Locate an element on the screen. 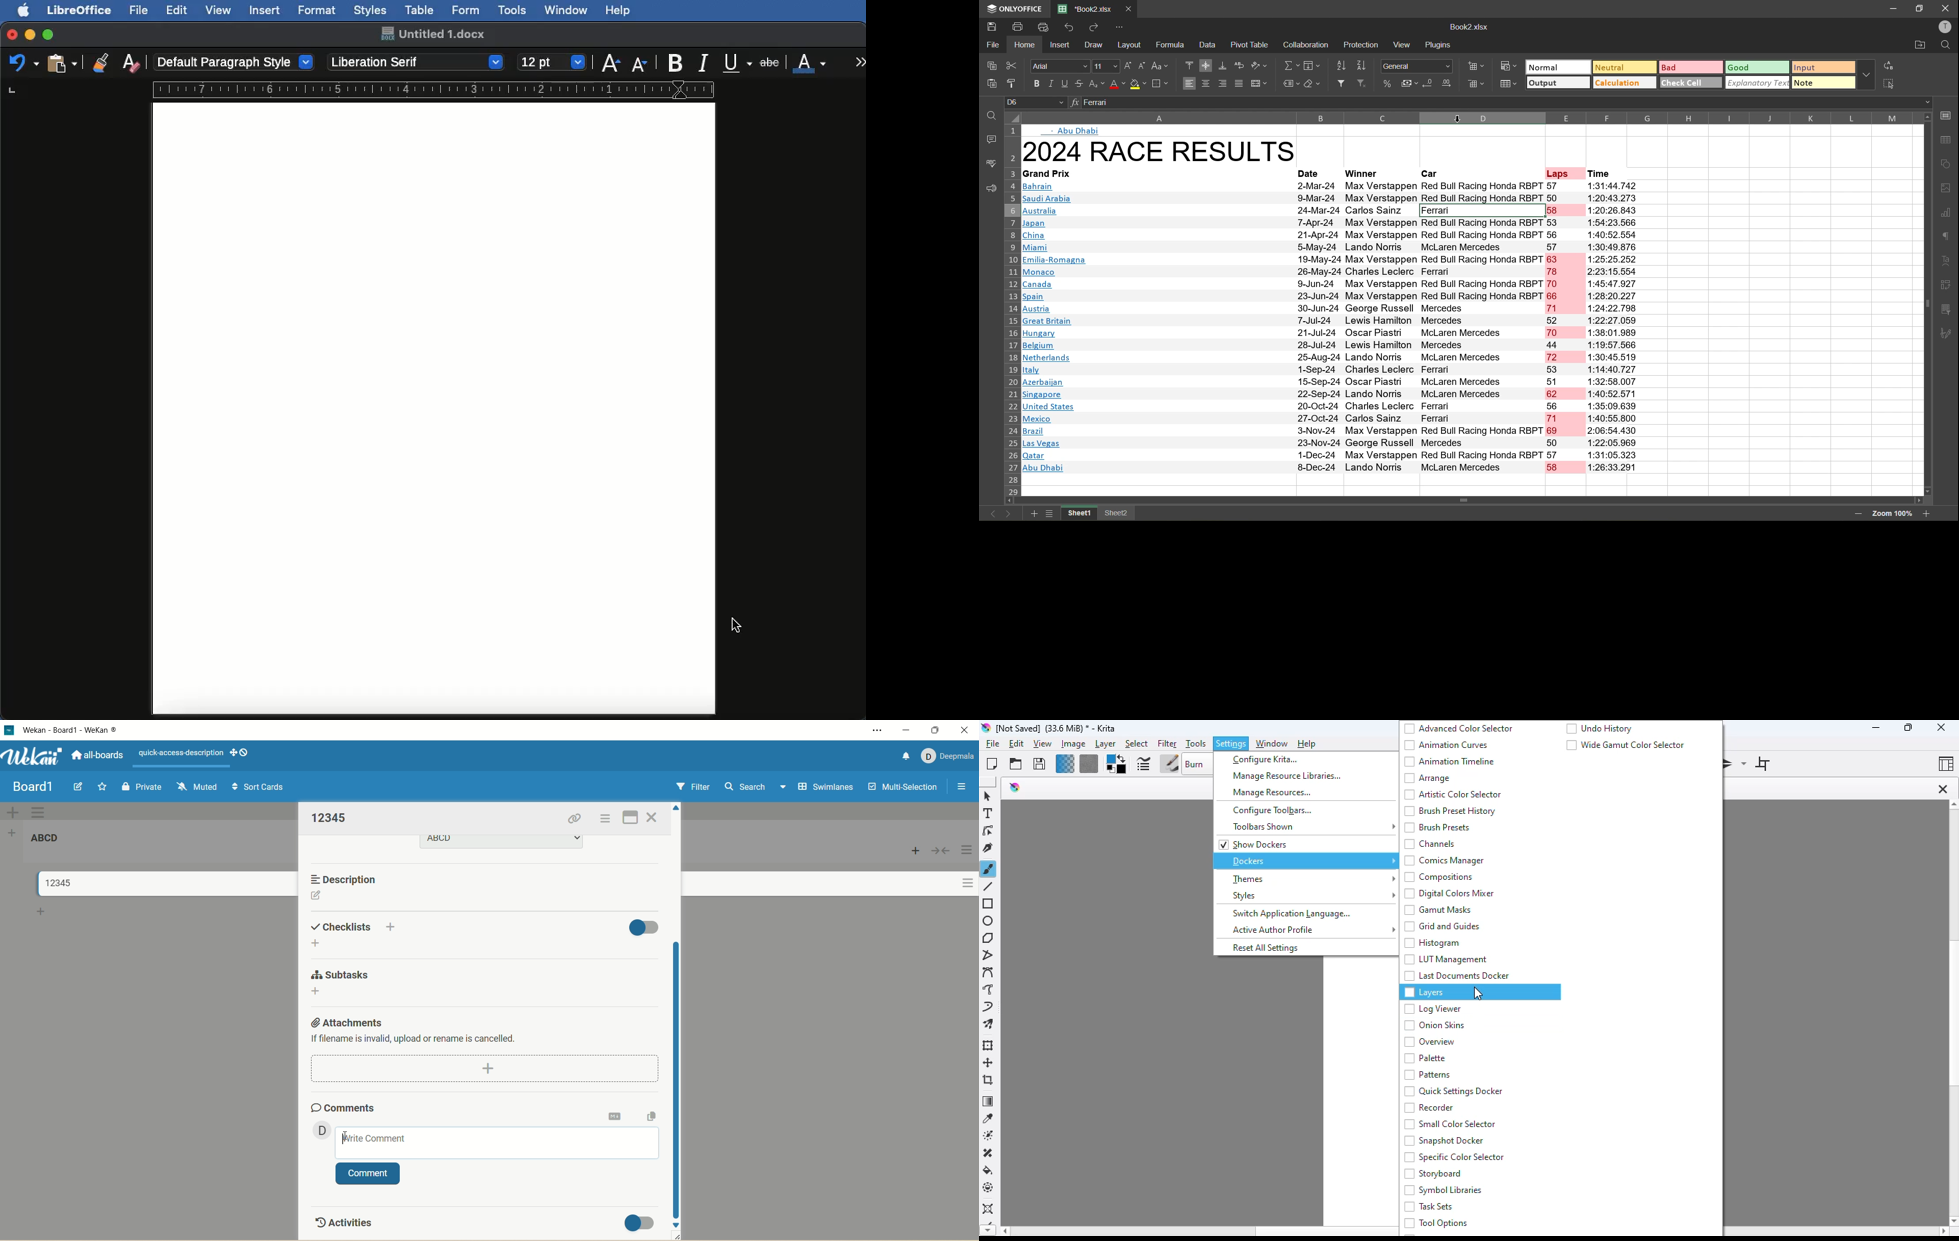 The height and width of the screenshot is (1260, 1960). next is located at coordinates (1007, 514).